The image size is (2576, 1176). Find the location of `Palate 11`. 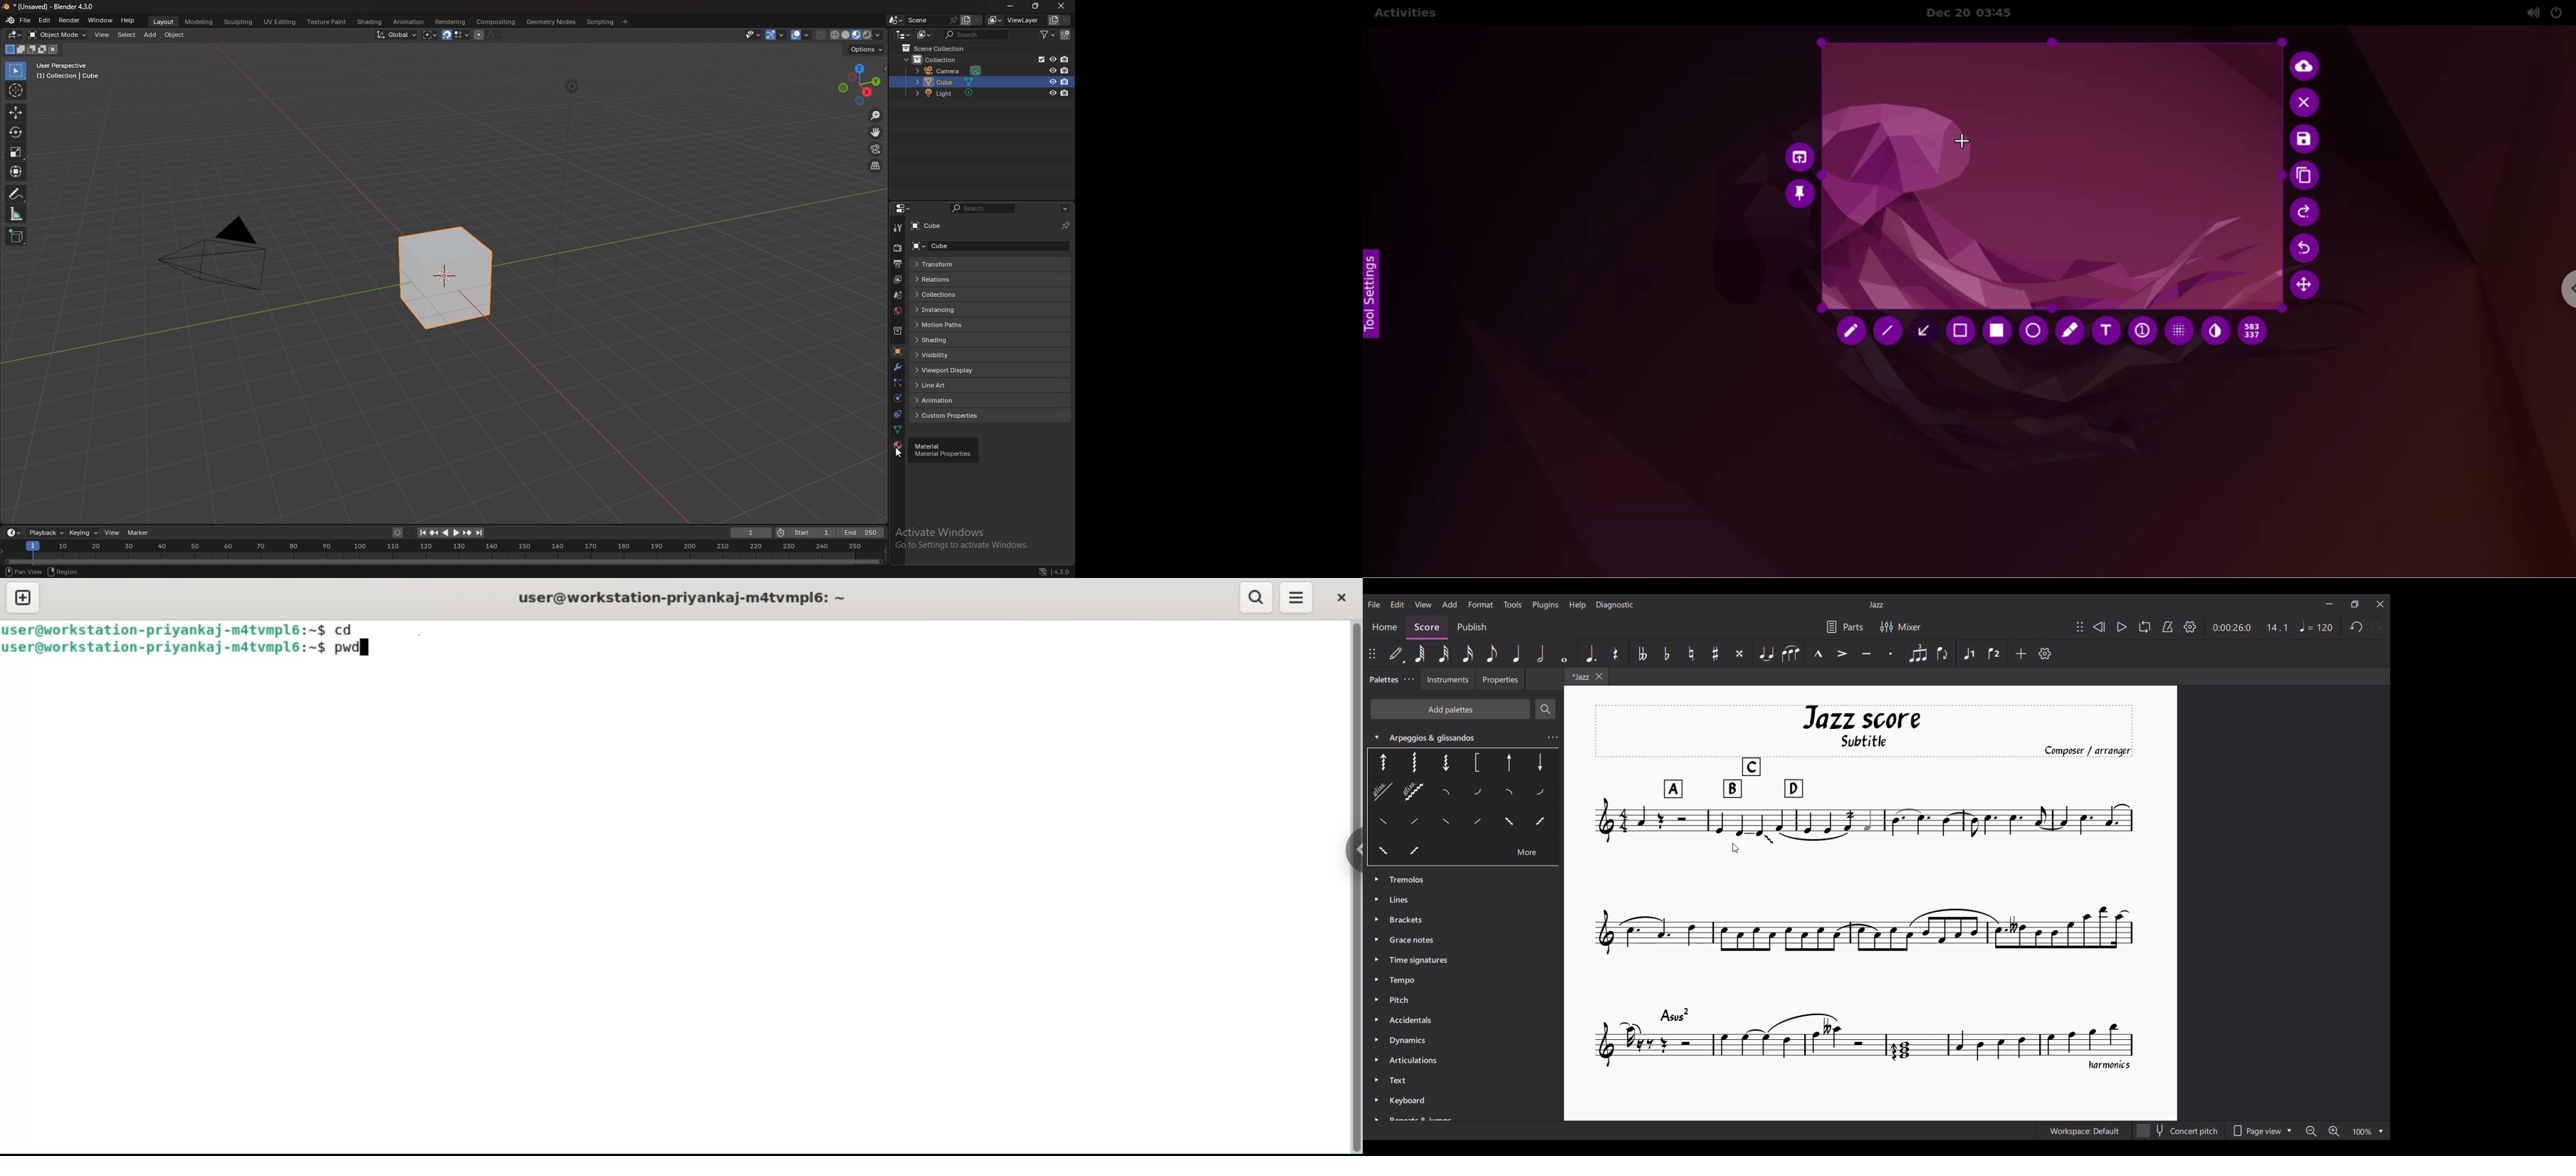

Palate 11 is located at coordinates (1511, 794).